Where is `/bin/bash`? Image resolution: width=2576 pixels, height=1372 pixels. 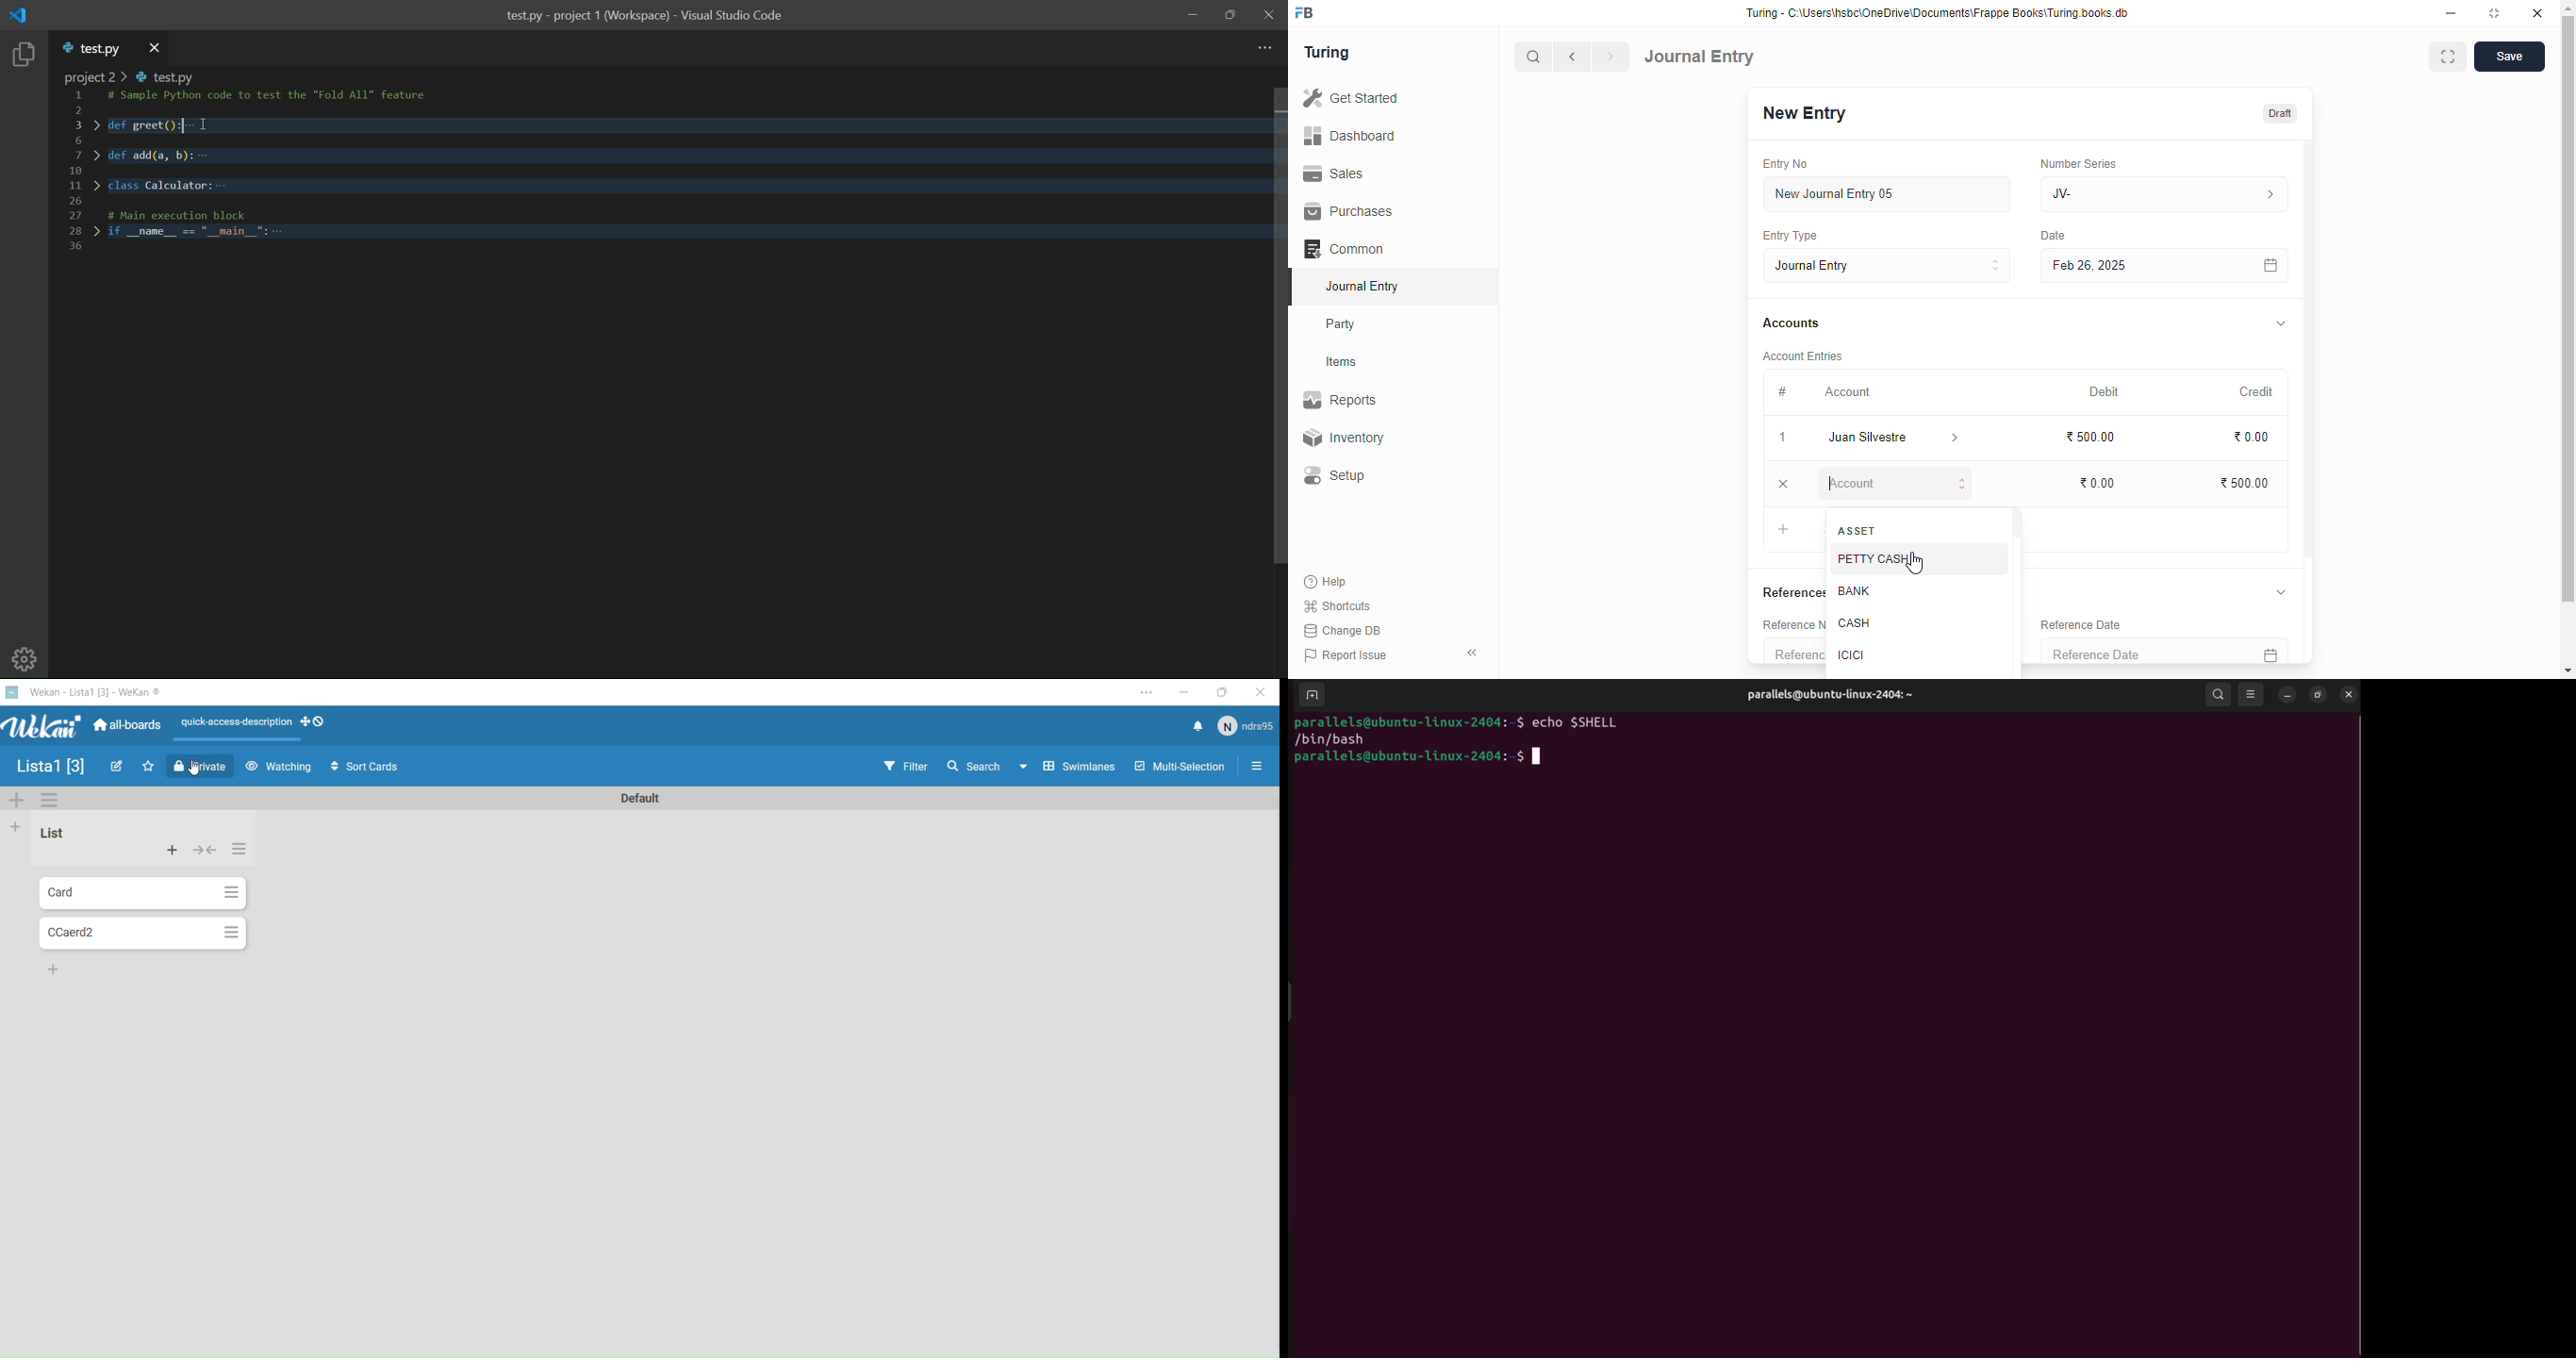
/bin/bash is located at coordinates (1334, 738).